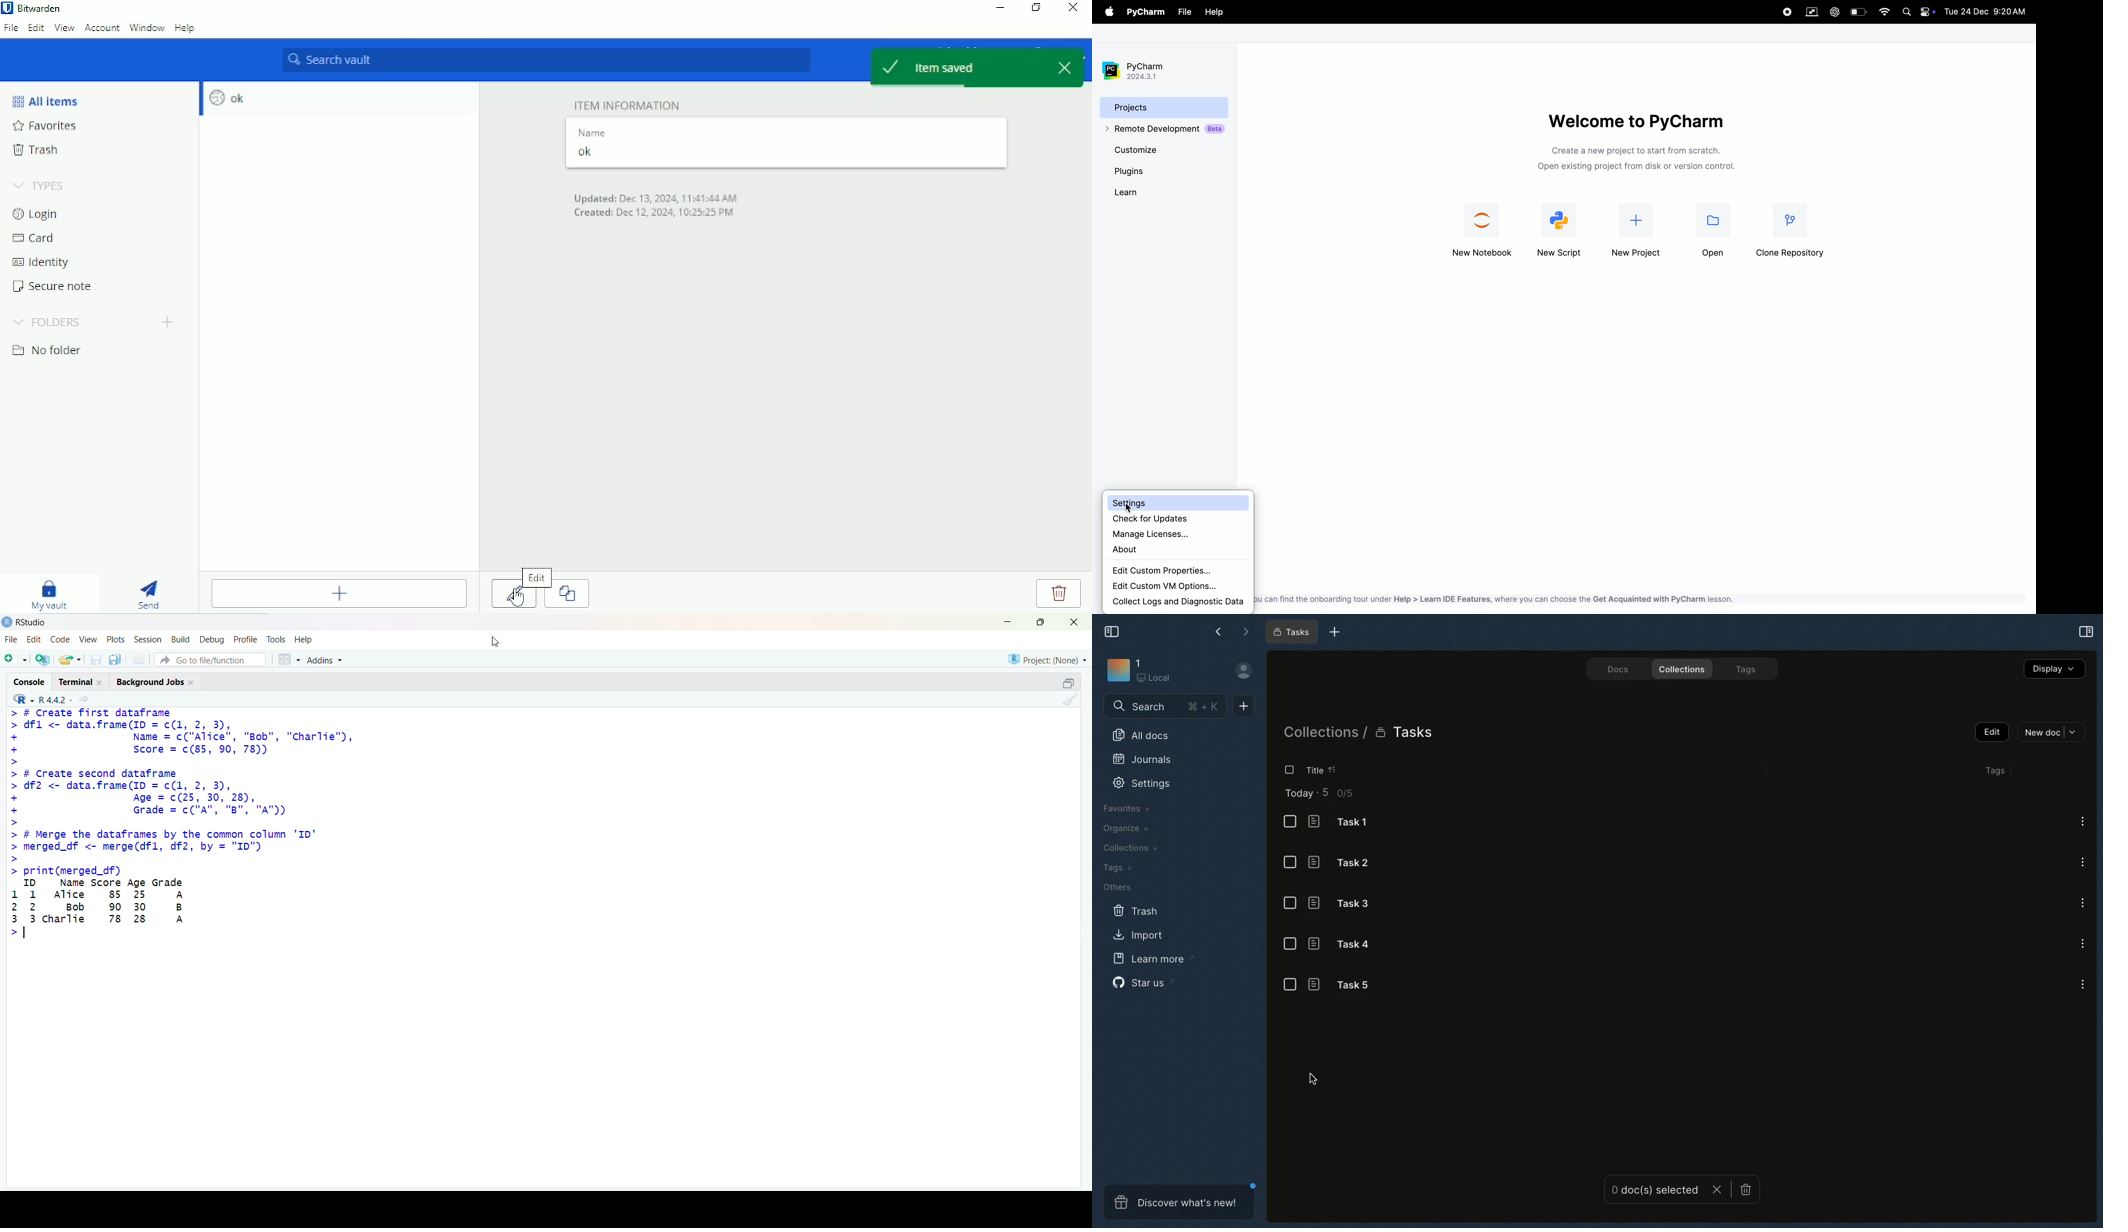 Image resolution: width=2128 pixels, height=1232 pixels. I want to click on remote developement, so click(1167, 129).